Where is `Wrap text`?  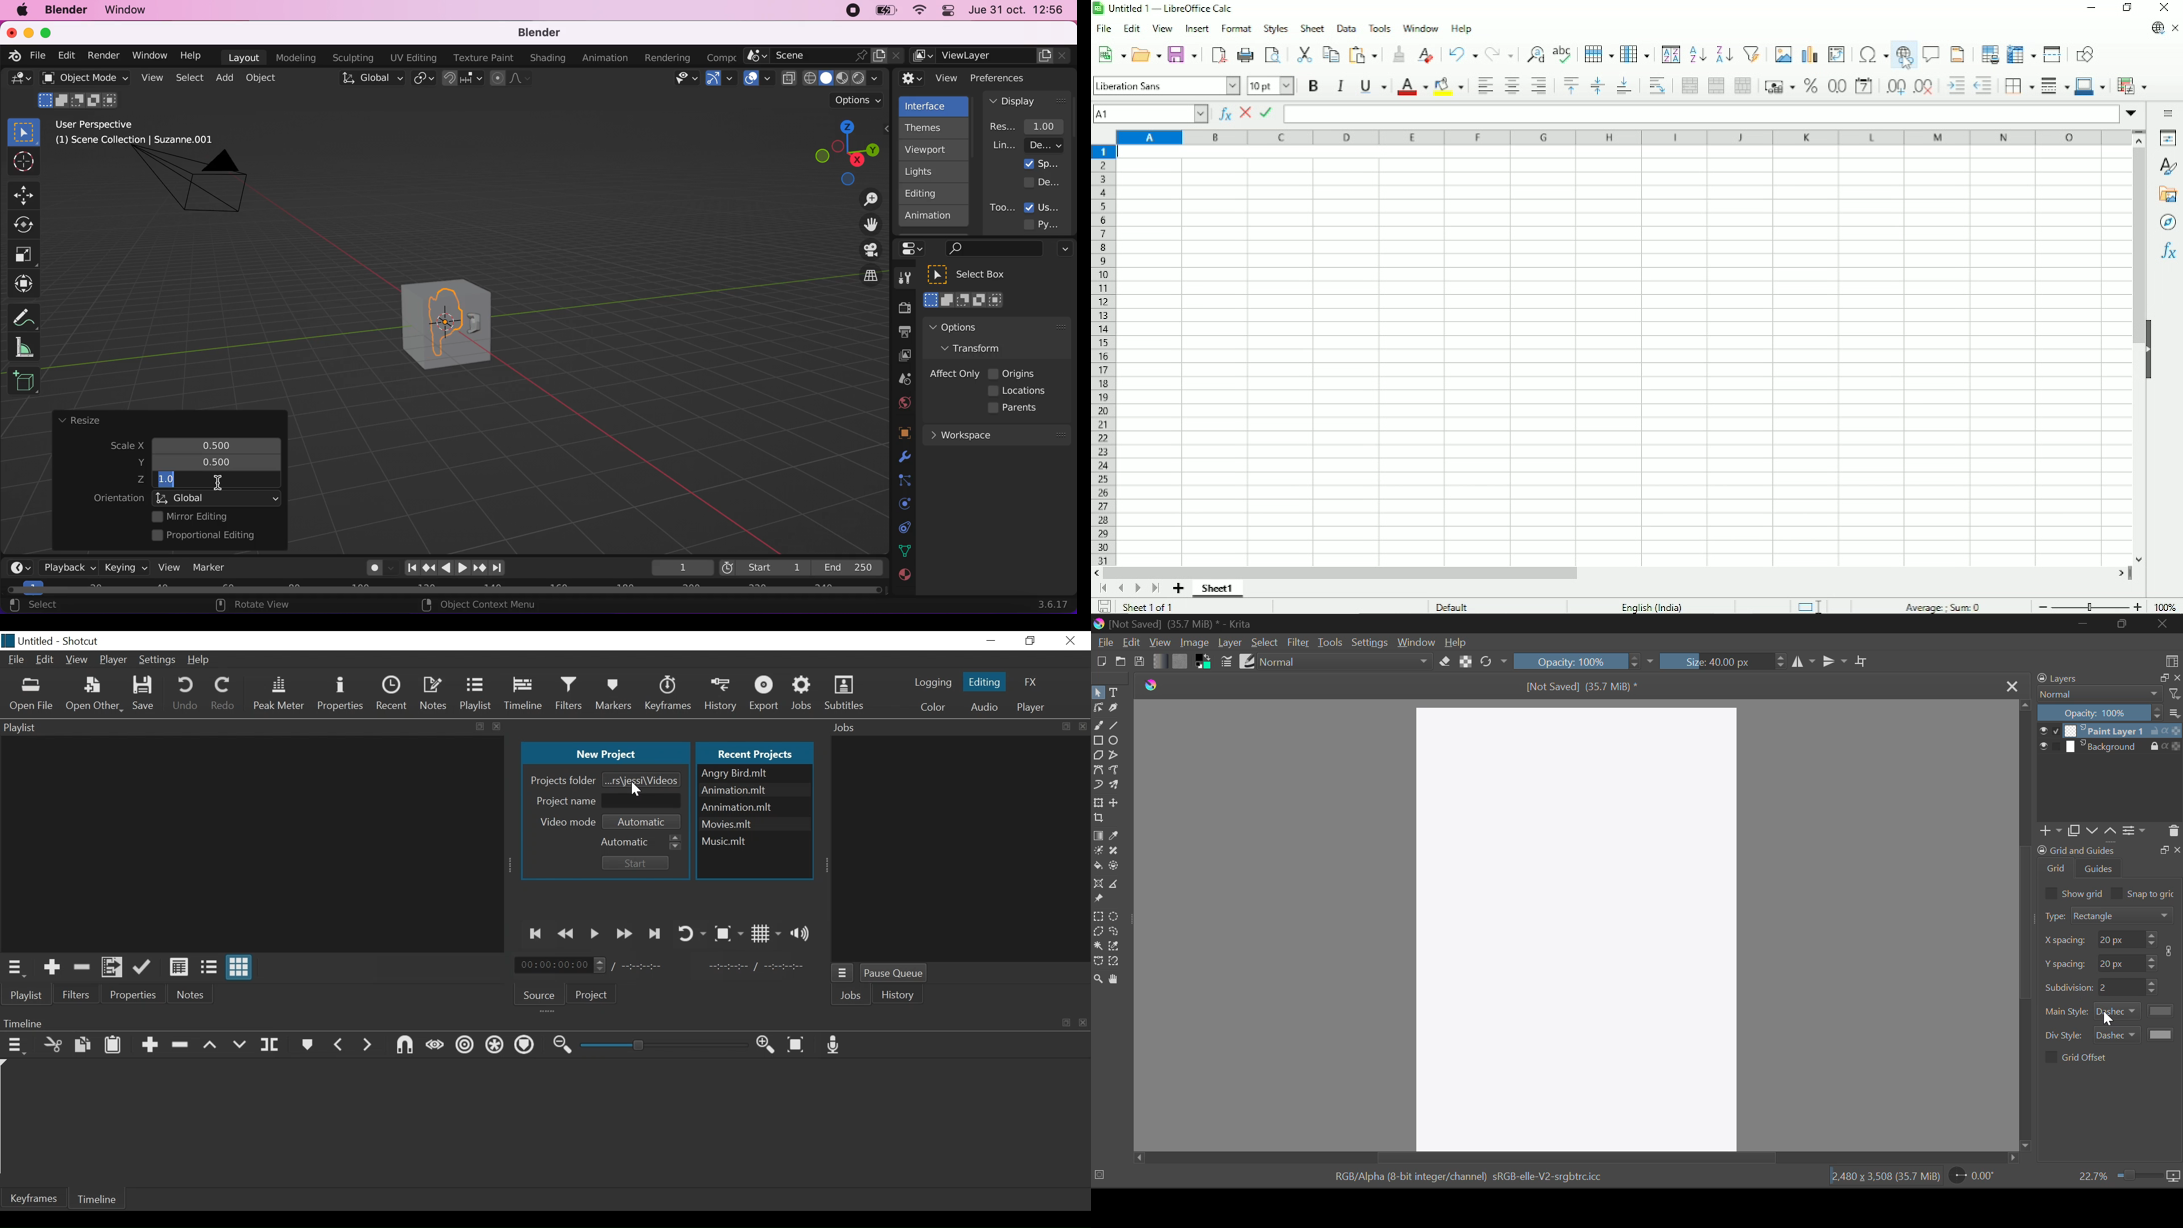 Wrap text is located at coordinates (1658, 85).